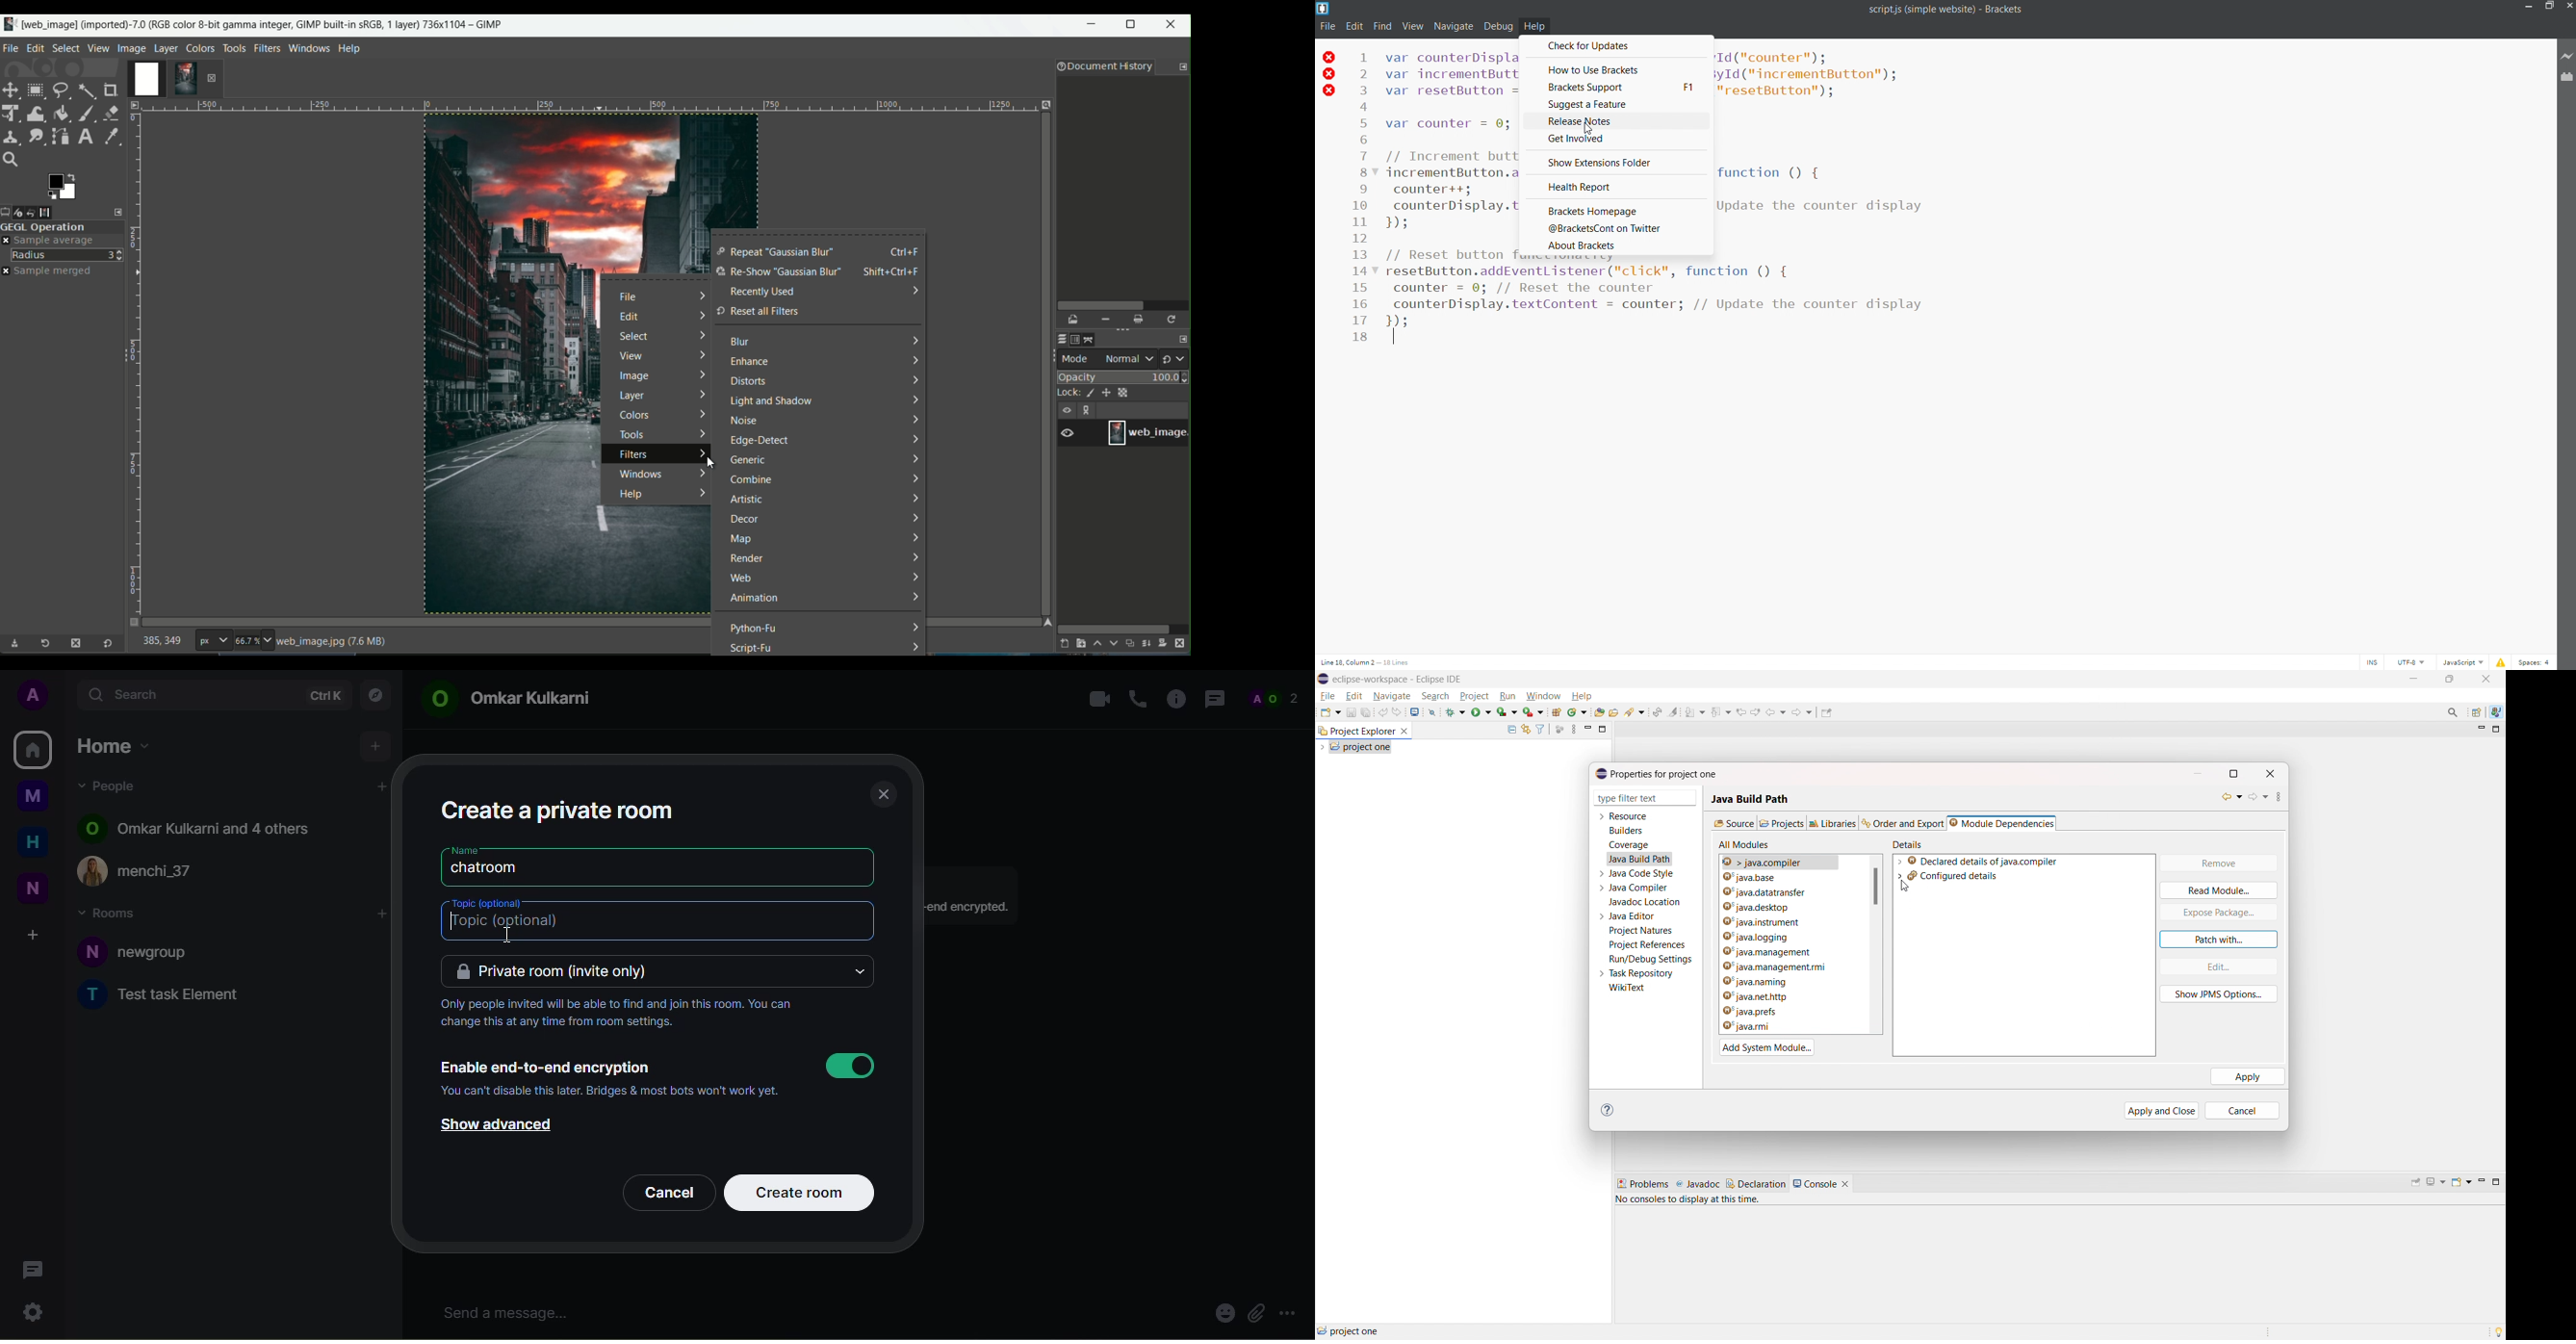 This screenshot has width=2576, height=1344. I want to click on suggest a feature, so click(1616, 105).